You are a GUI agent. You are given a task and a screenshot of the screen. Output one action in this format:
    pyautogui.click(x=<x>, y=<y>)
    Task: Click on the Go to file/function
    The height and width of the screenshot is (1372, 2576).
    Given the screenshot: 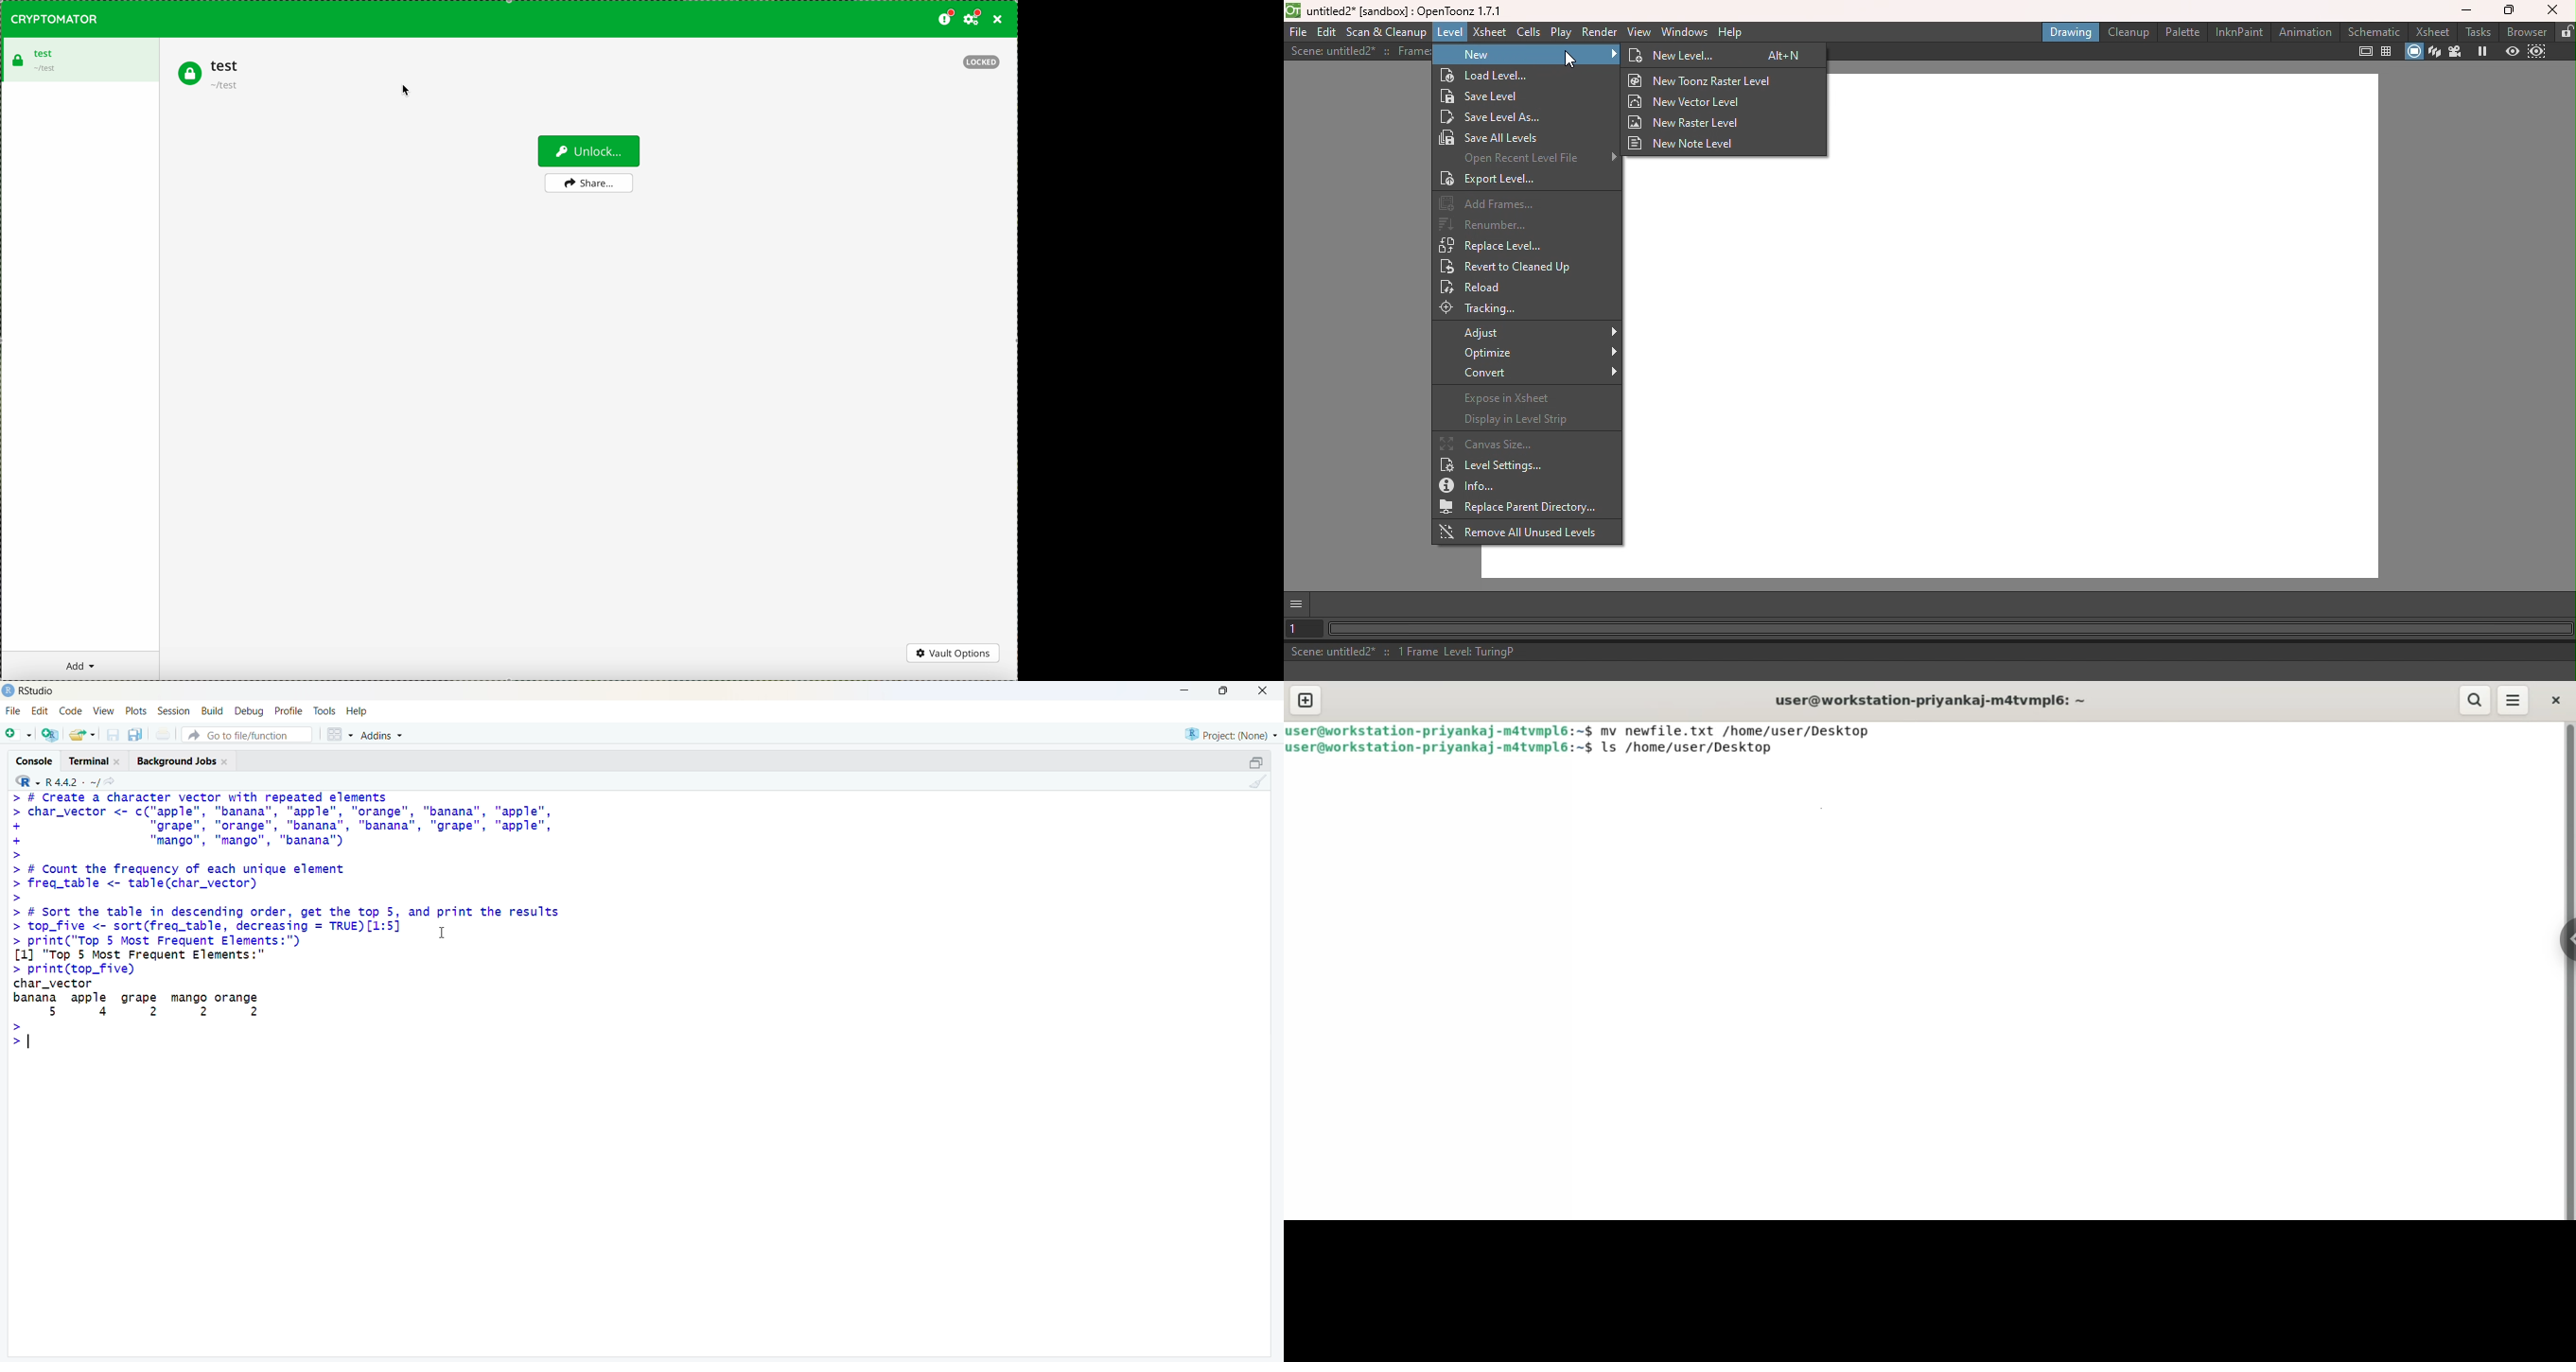 What is the action you would take?
    pyautogui.click(x=248, y=735)
    